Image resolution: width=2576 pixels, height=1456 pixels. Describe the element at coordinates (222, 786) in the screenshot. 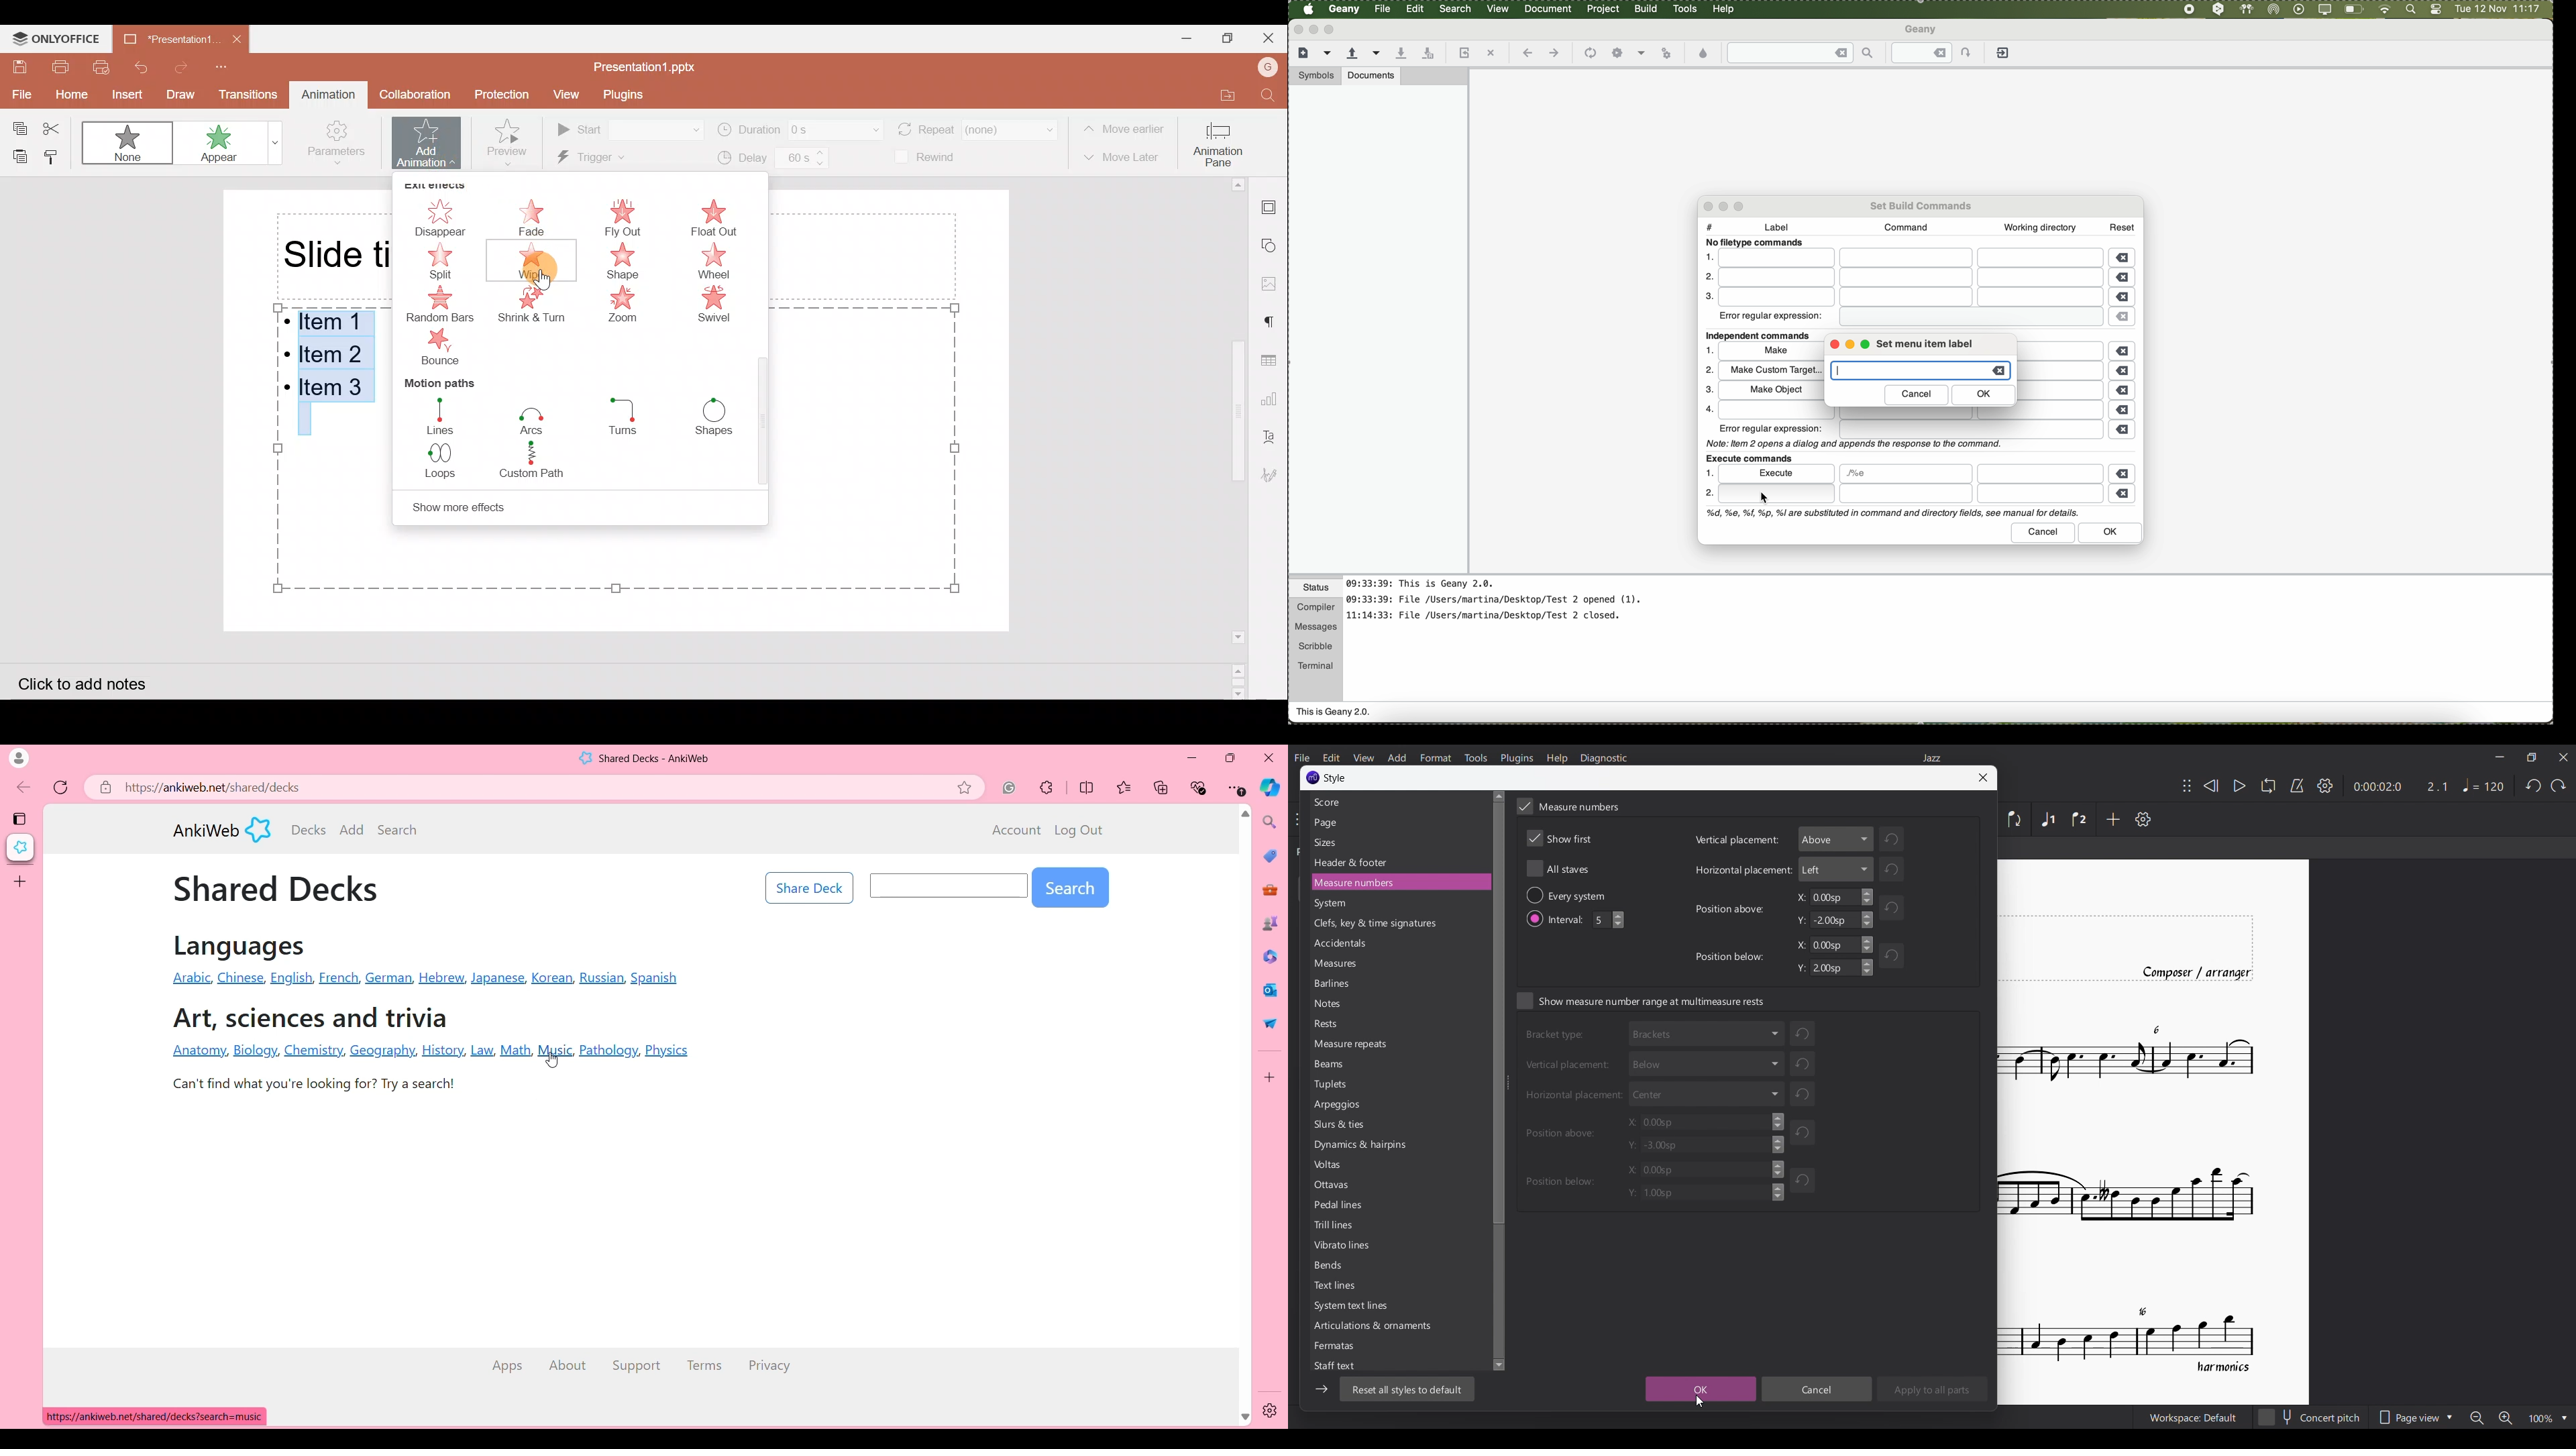

I see `https://ankiweb.net/shared/decks` at that location.